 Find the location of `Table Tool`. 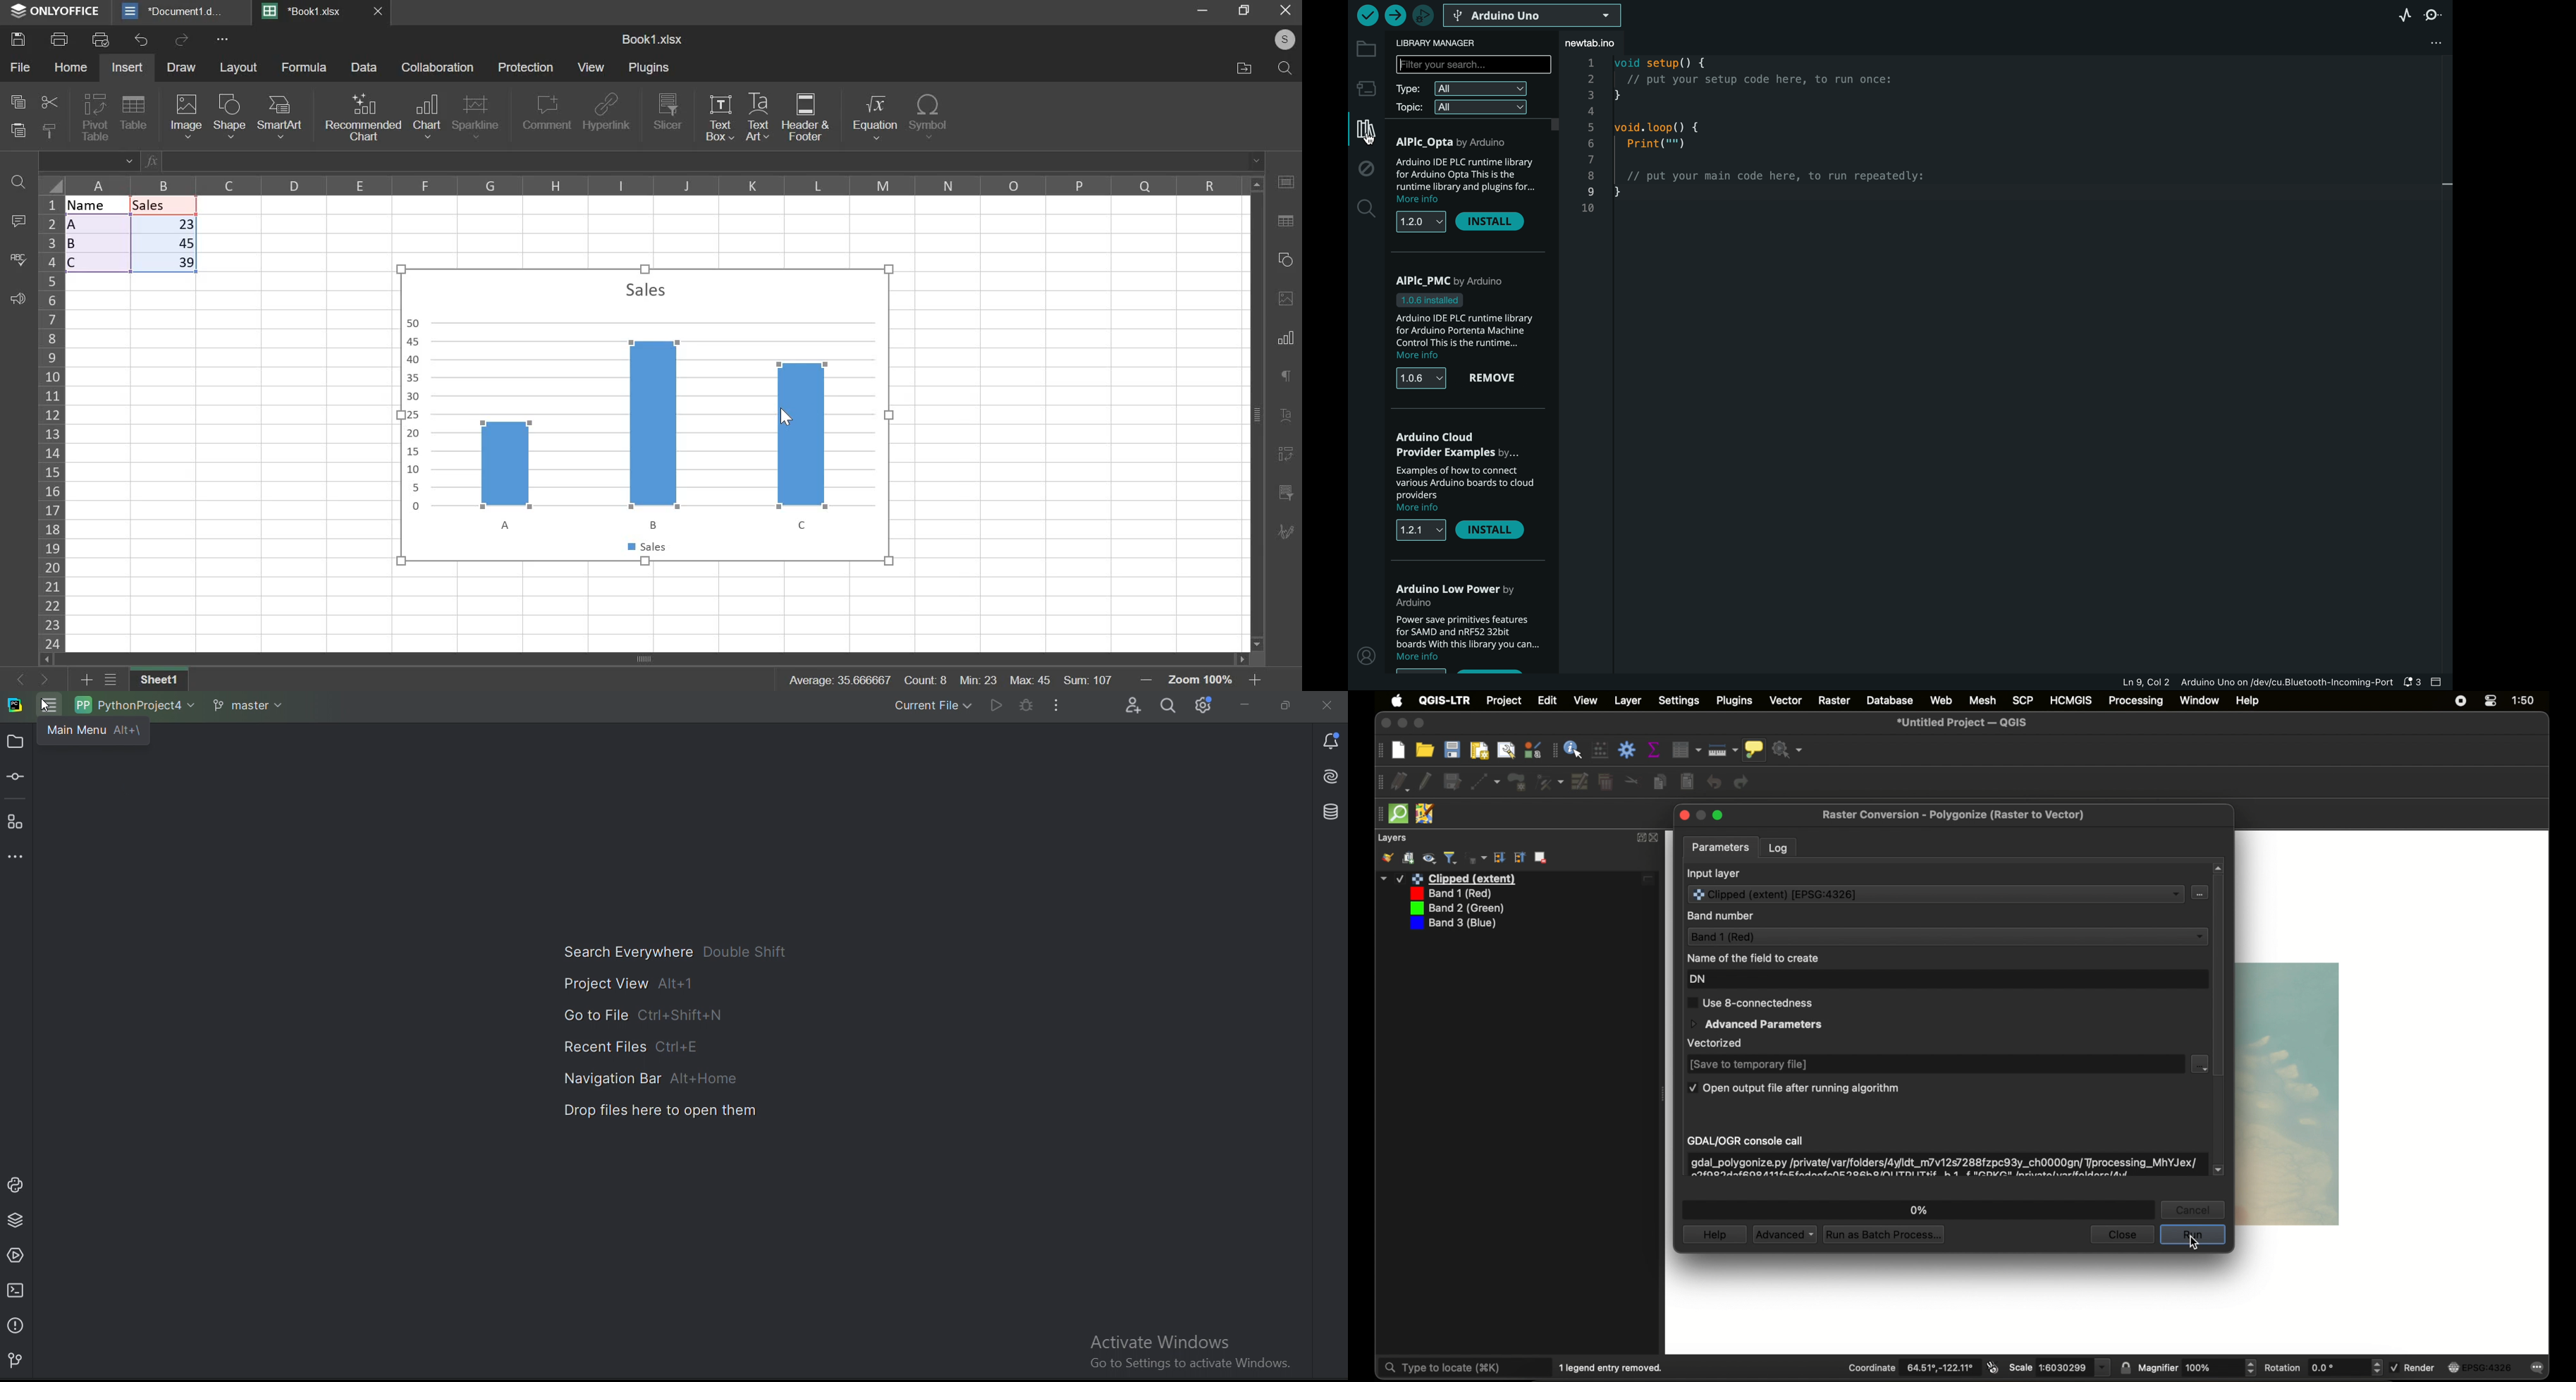

Table Tool is located at coordinates (1286, 181).